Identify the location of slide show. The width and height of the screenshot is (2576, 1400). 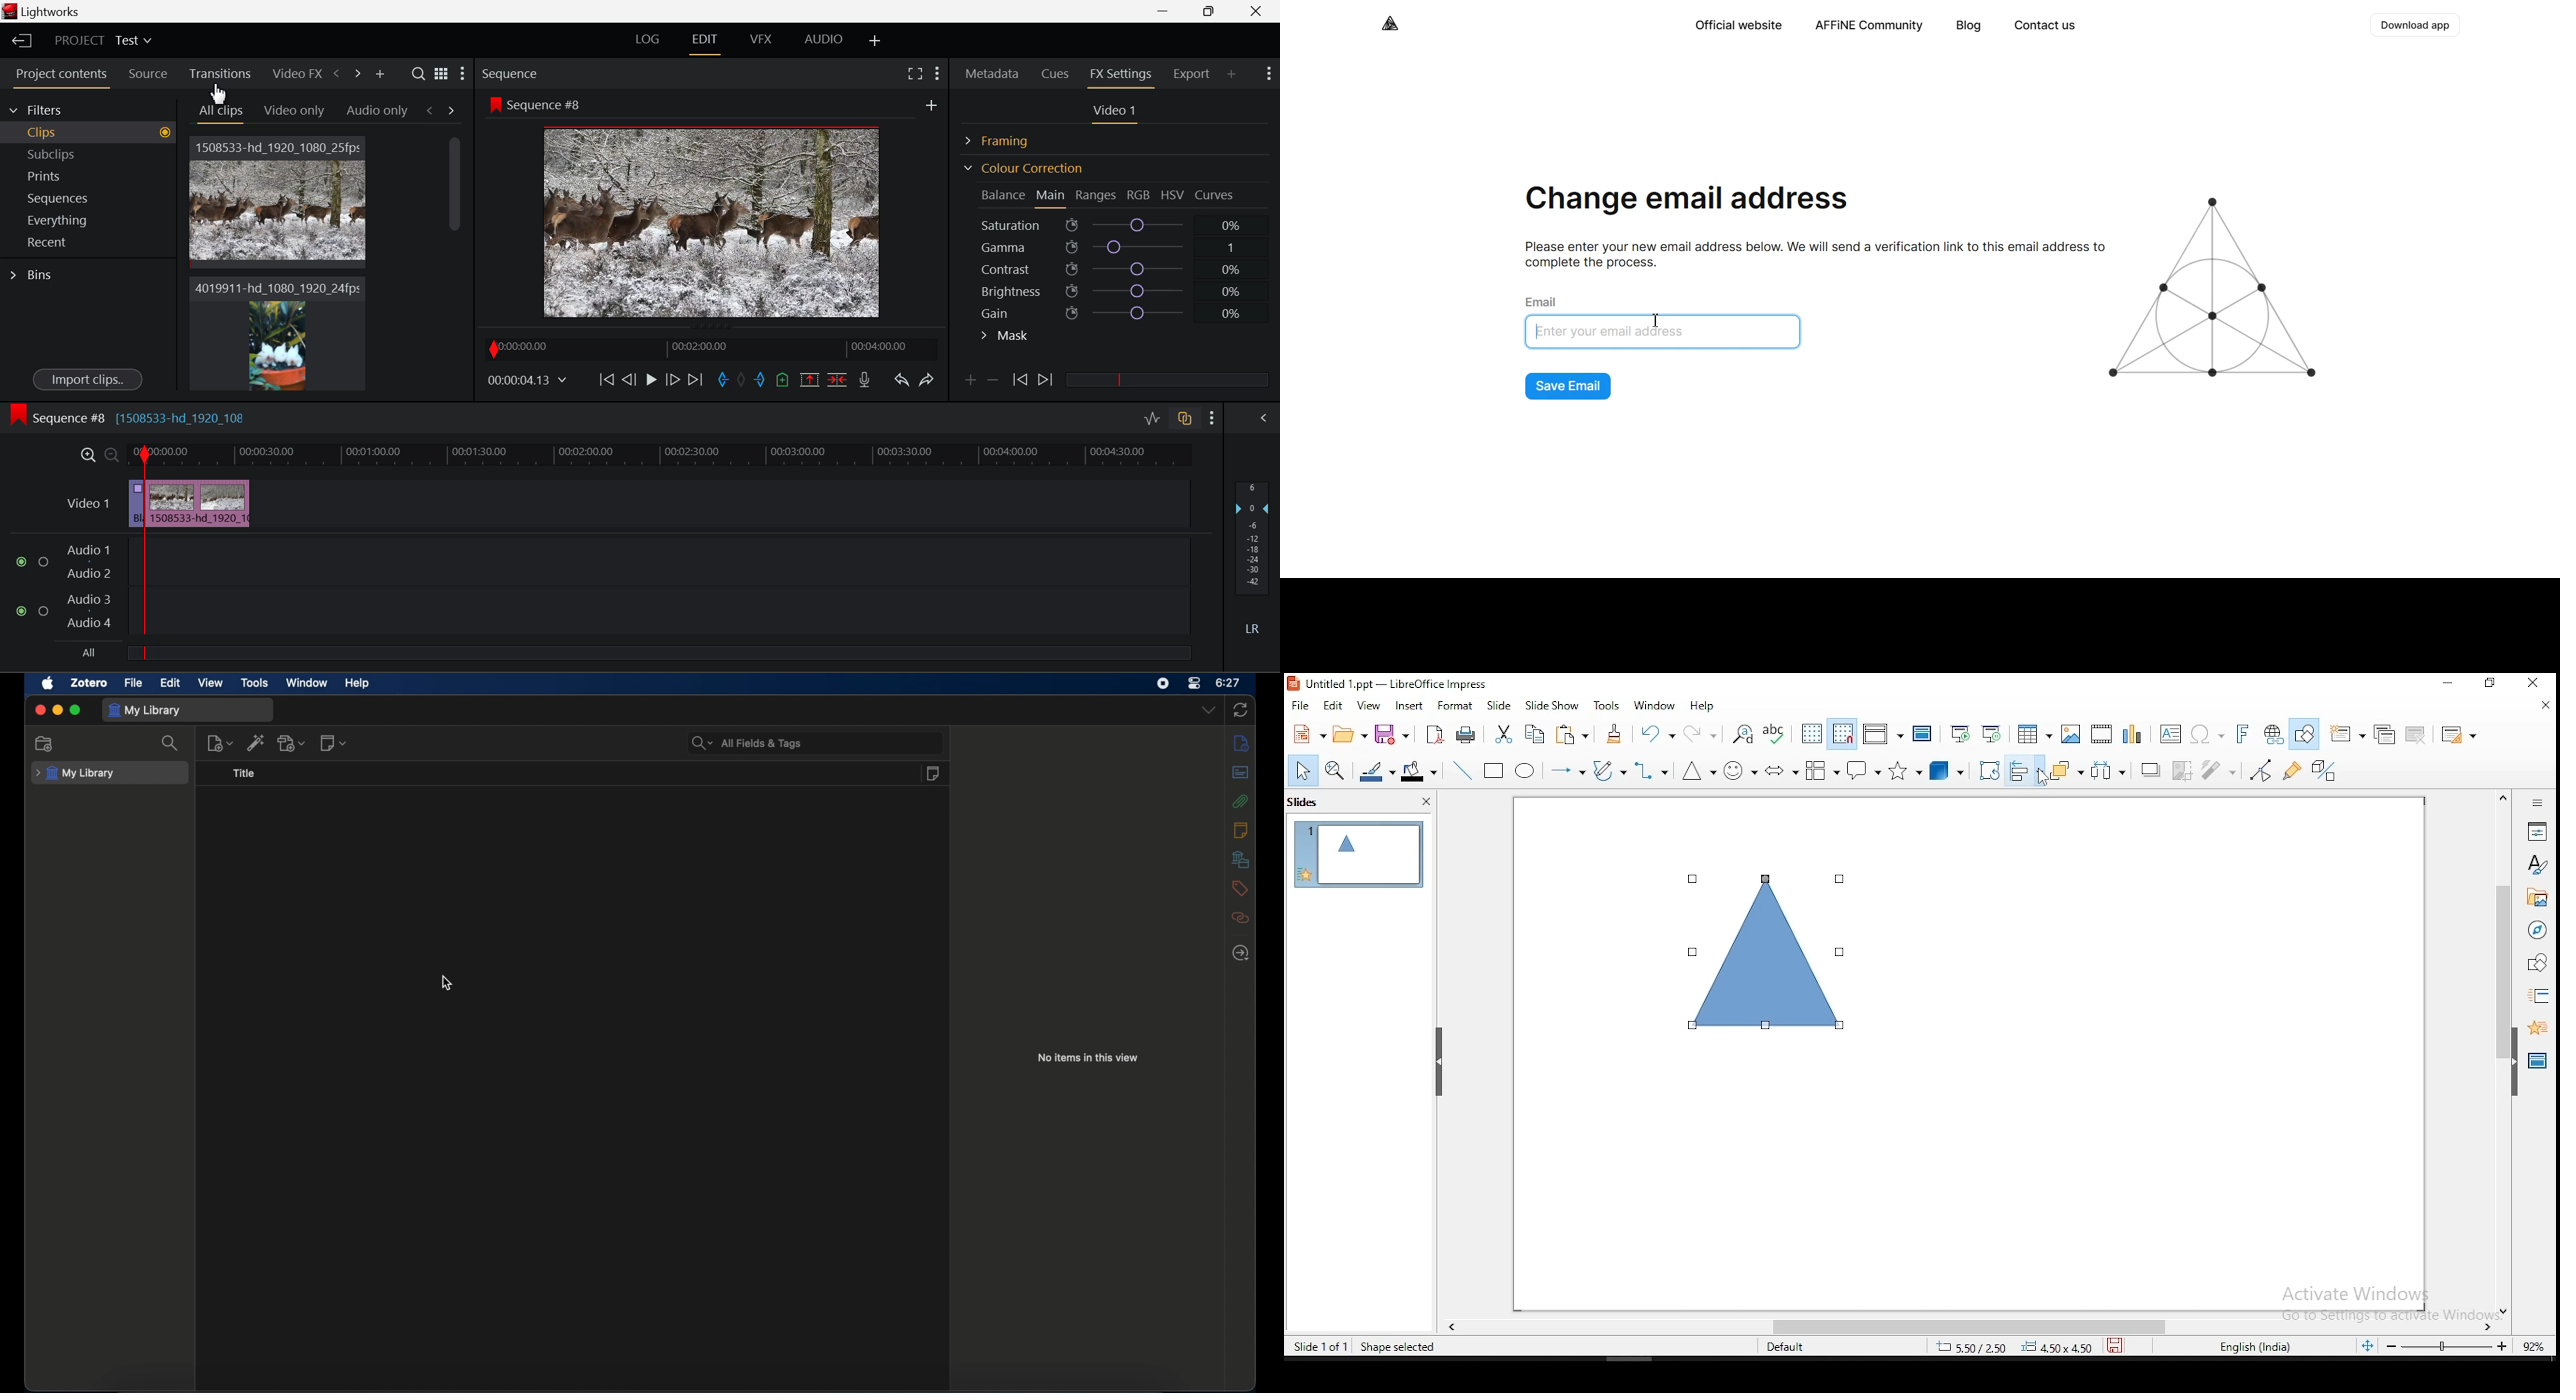
(1552, 705).